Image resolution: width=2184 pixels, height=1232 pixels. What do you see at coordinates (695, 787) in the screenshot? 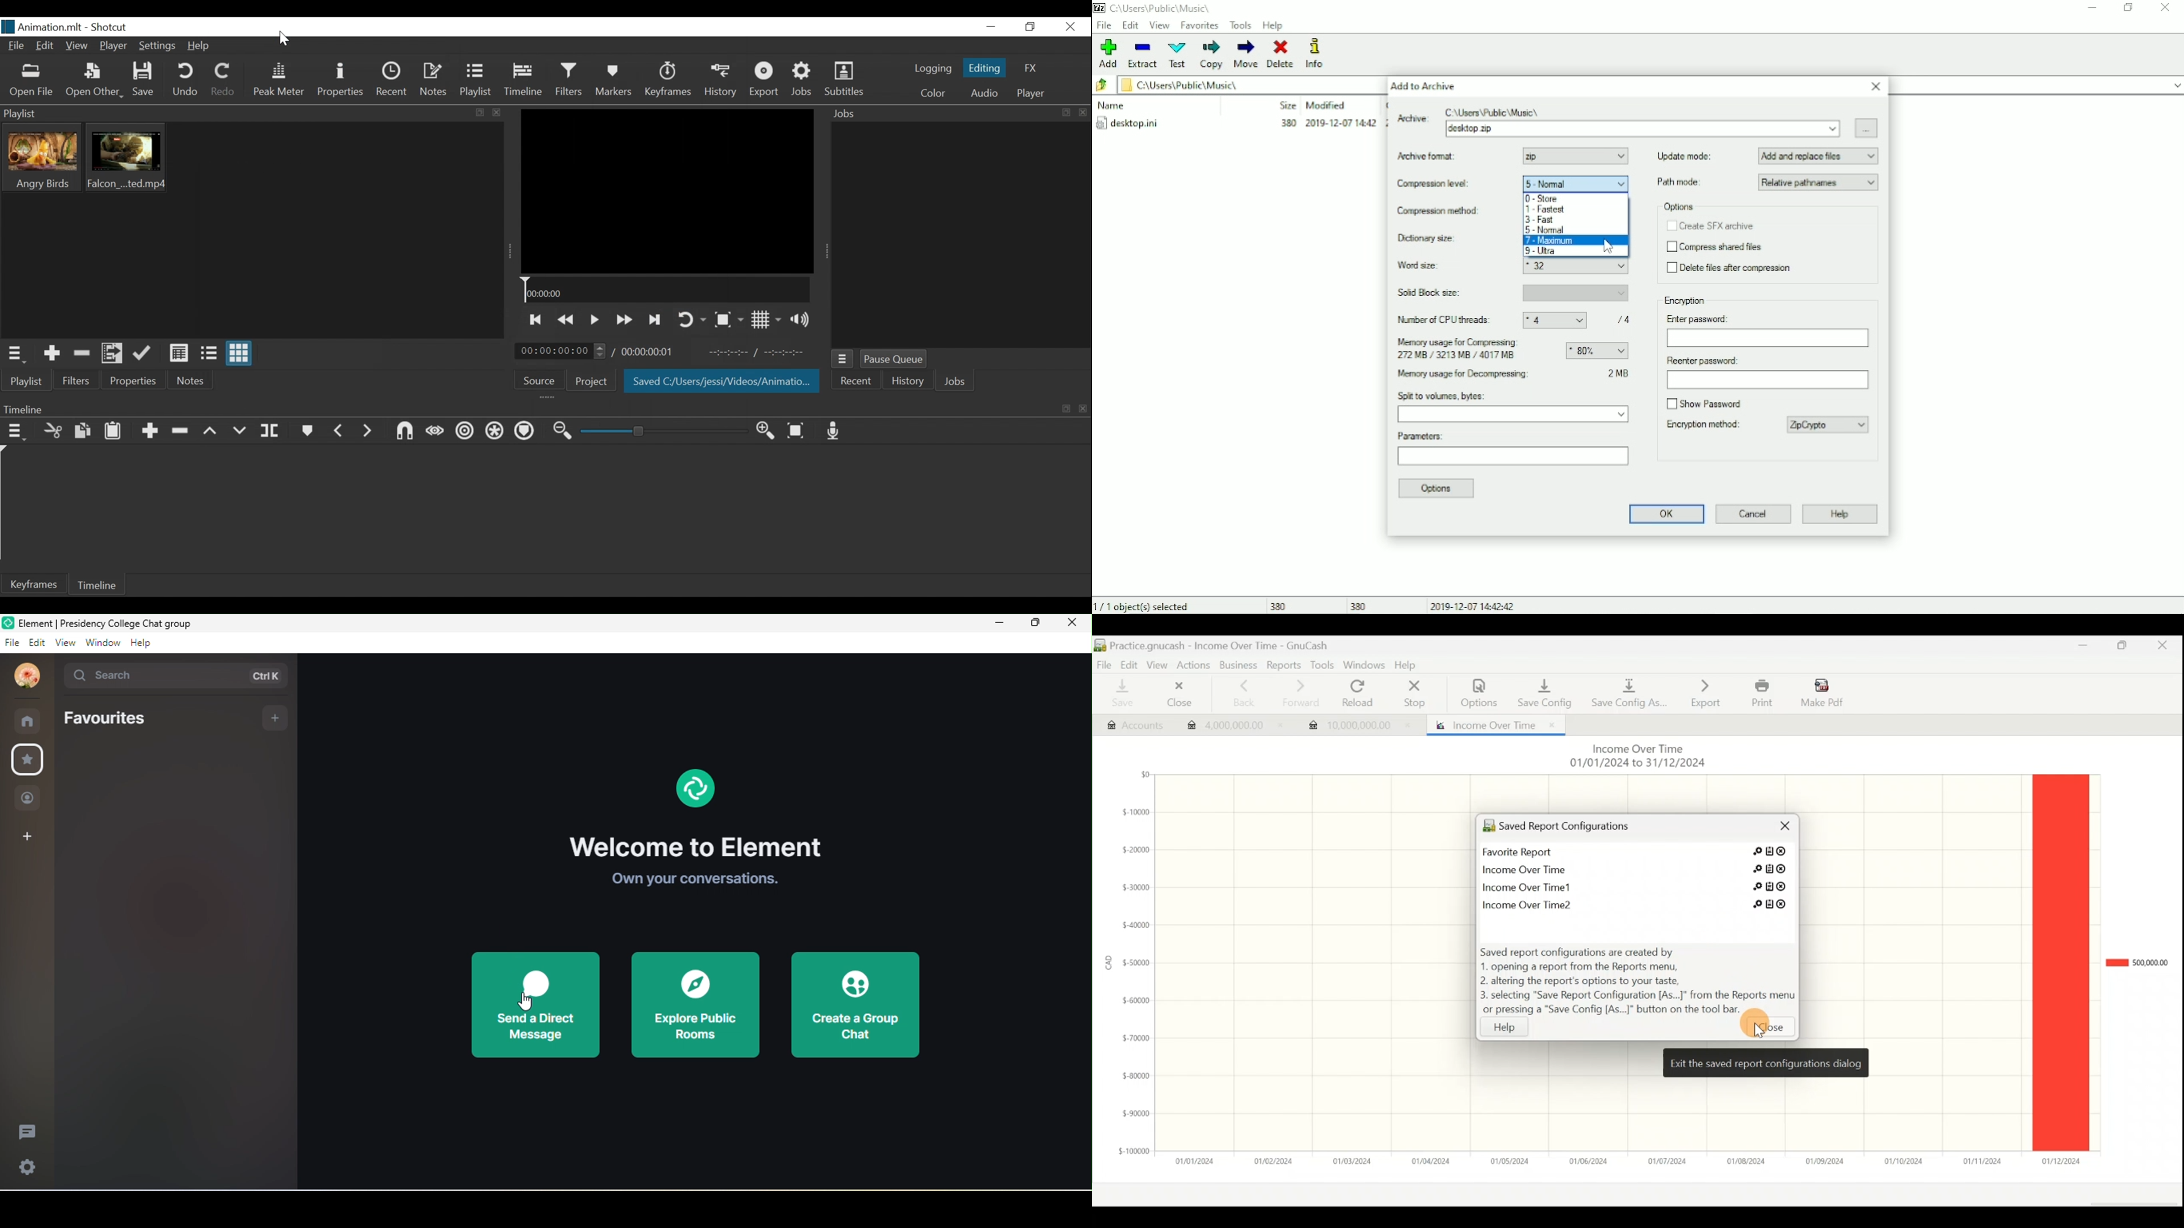
I see `element logo` at bounding box center [695, 787].